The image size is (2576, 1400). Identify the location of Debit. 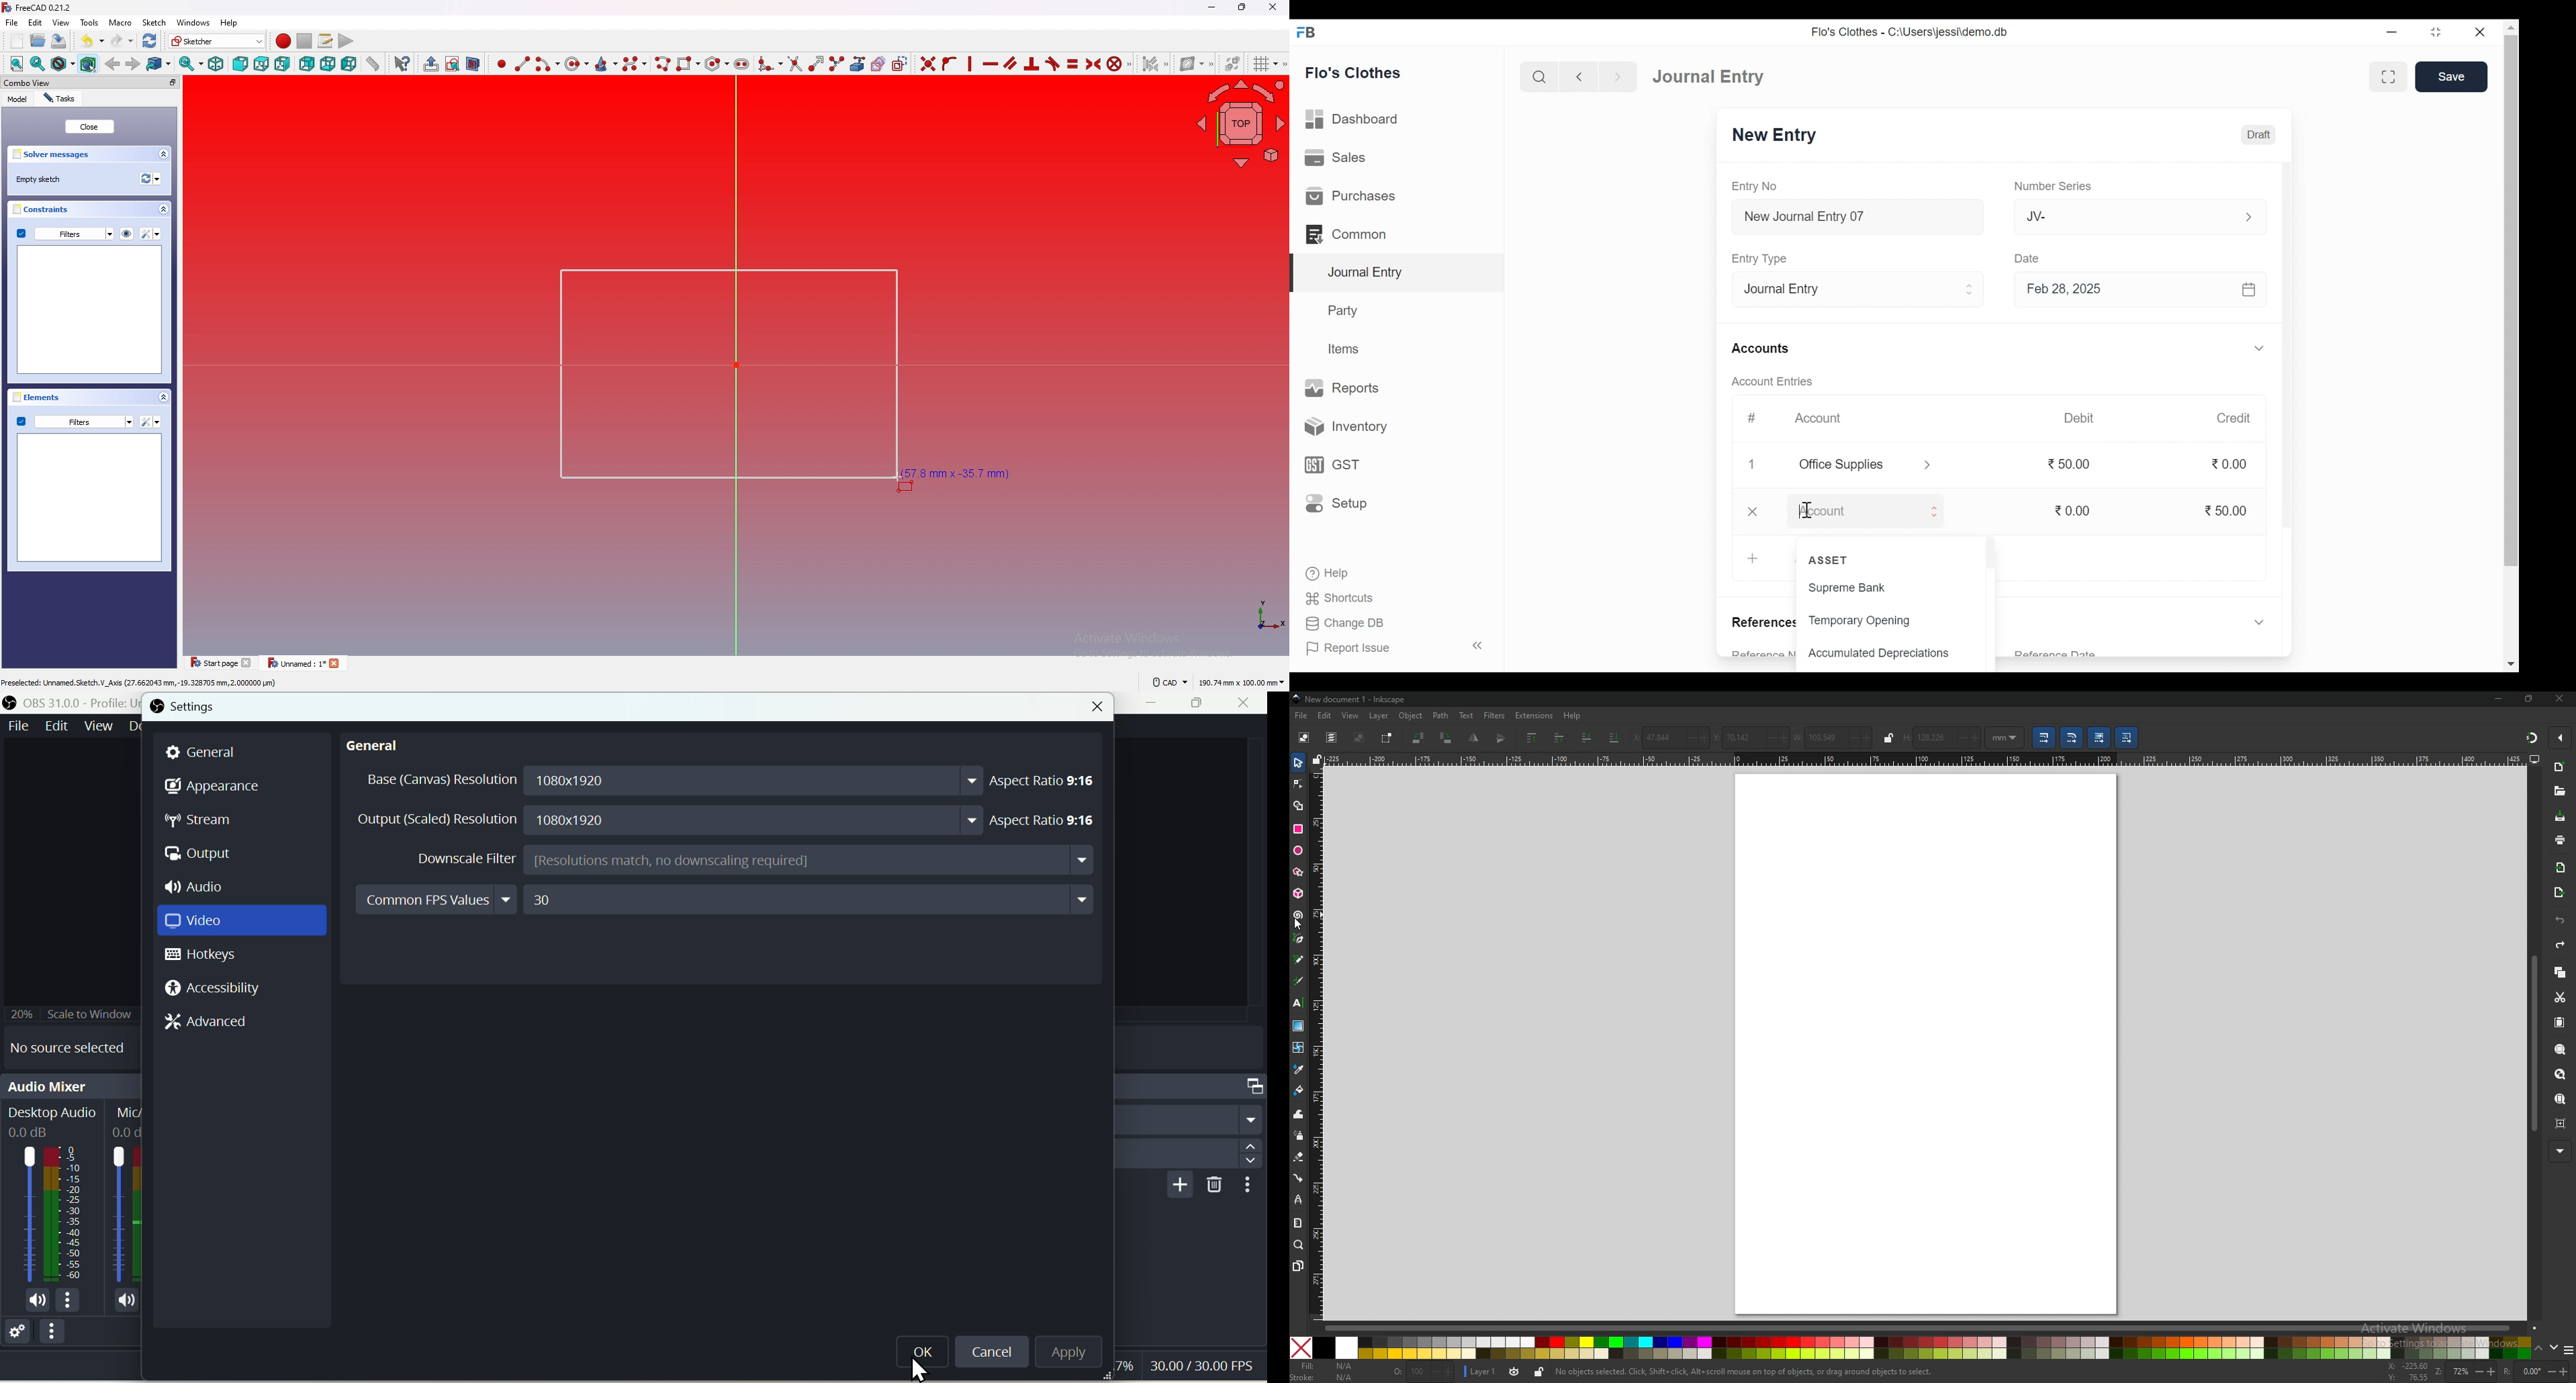
(2079, 418).